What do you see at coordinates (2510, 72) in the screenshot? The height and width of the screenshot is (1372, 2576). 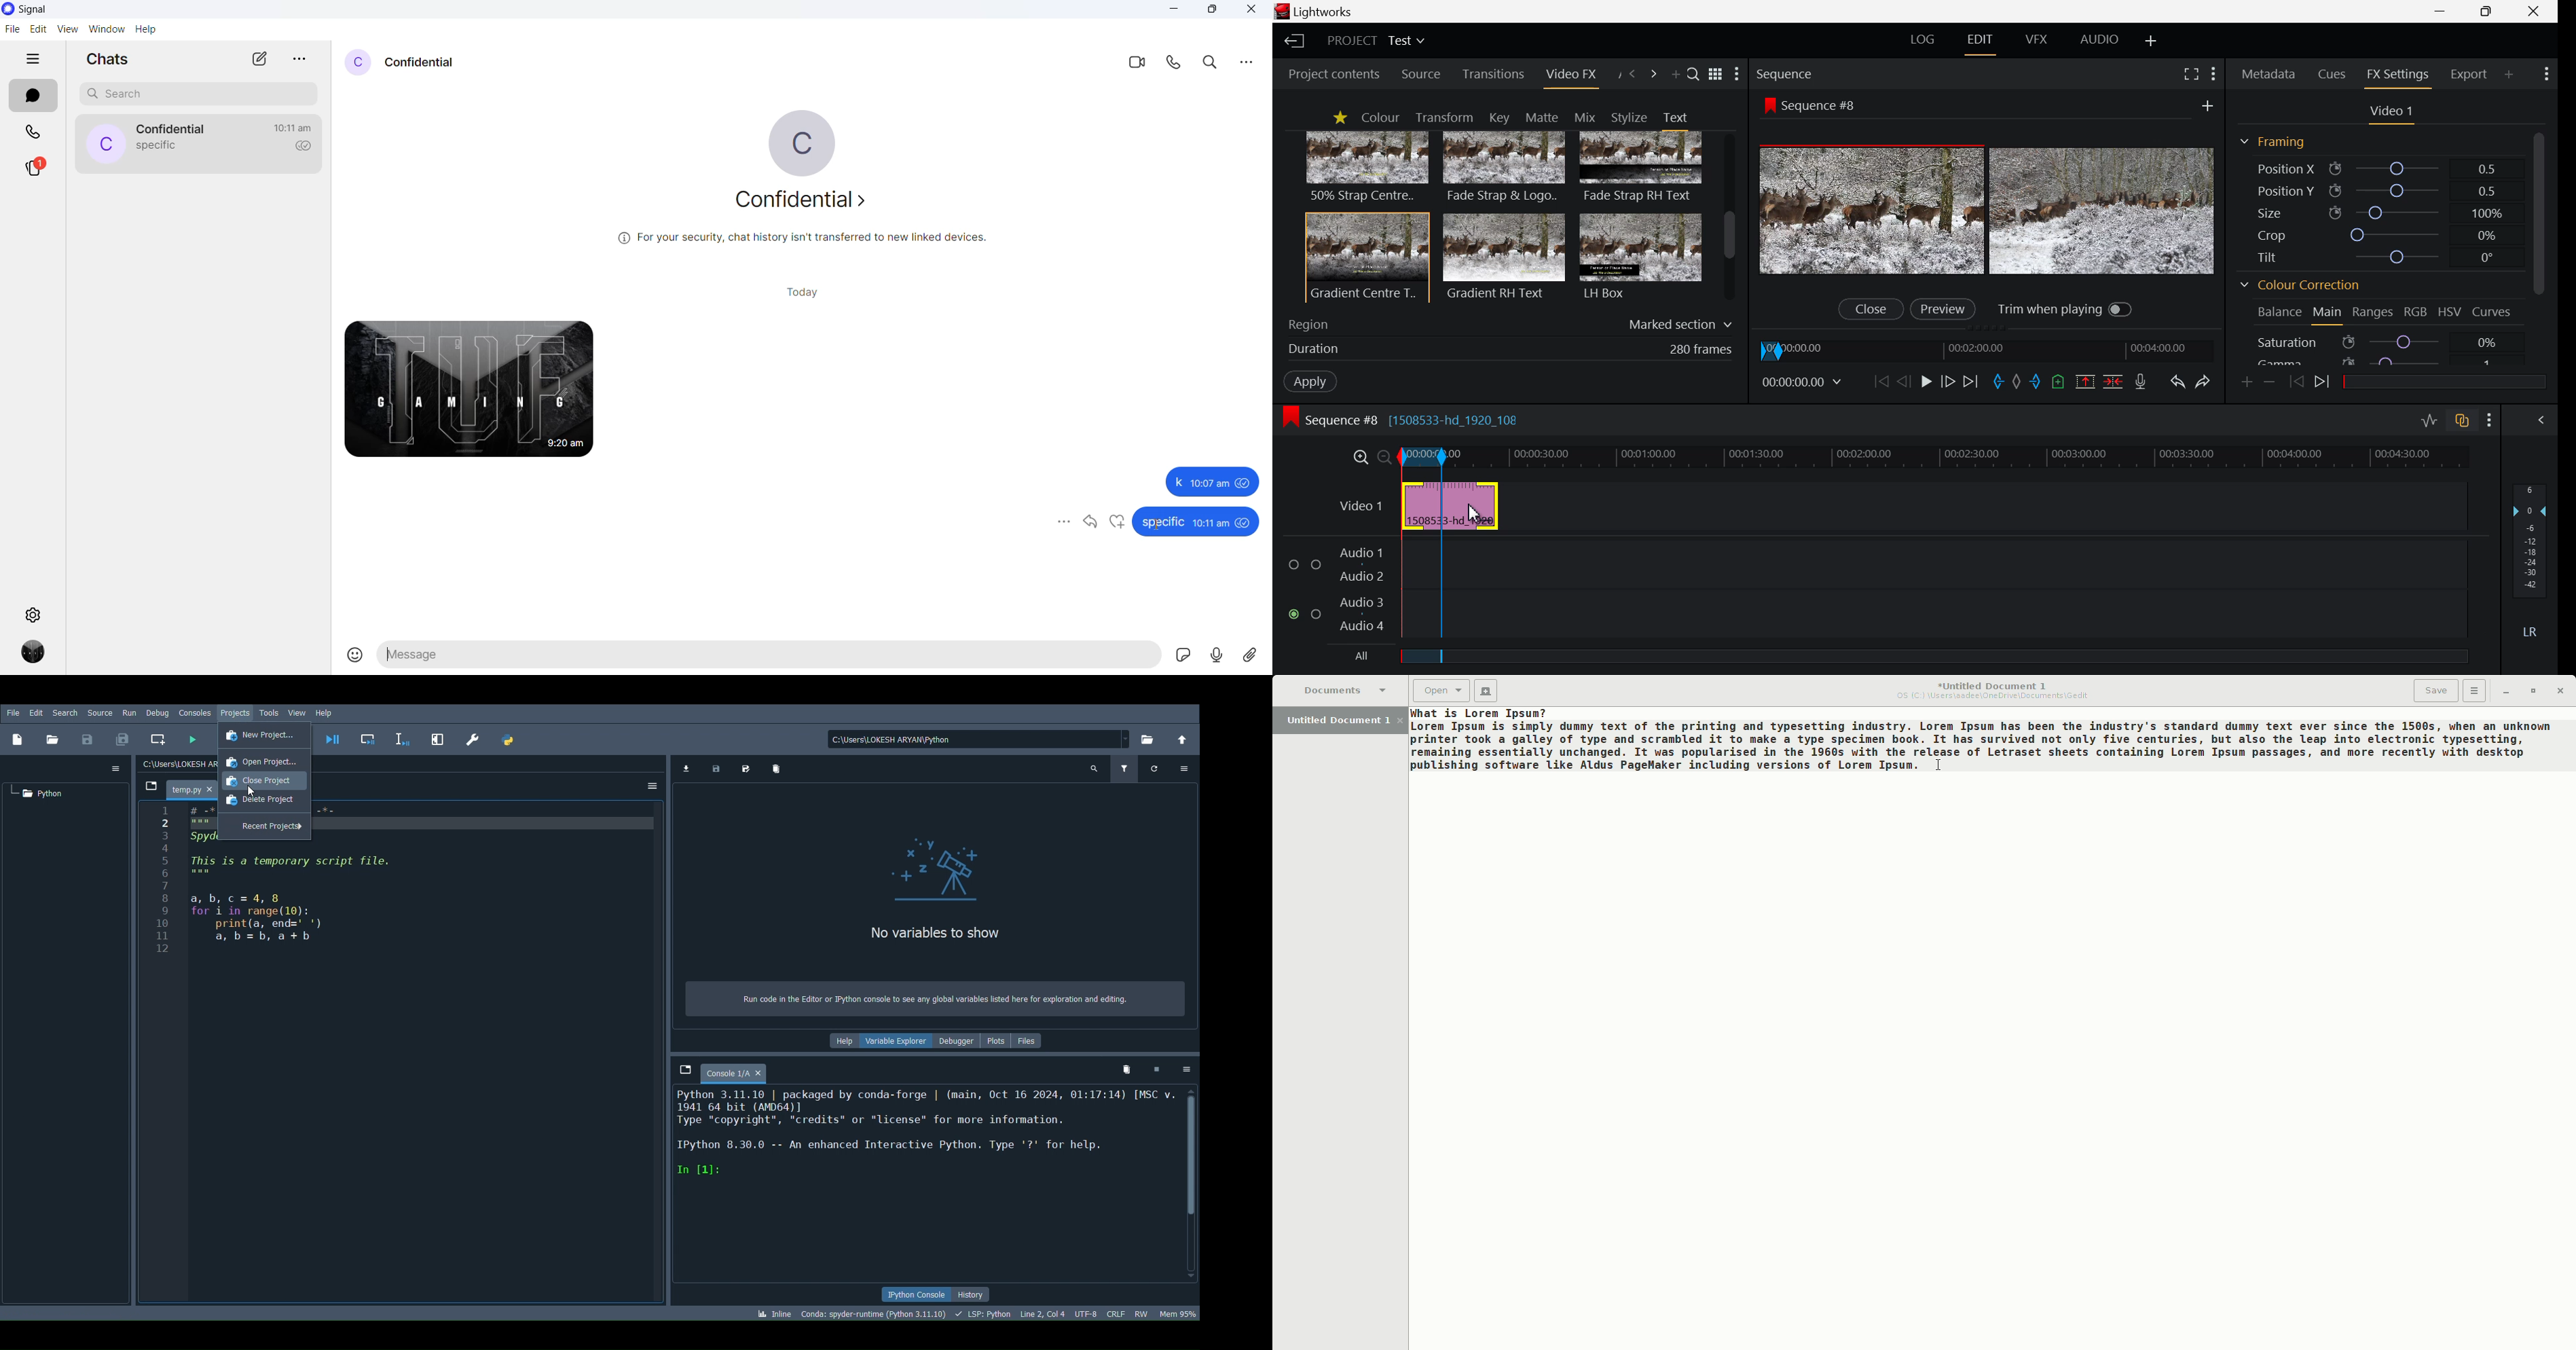 I see `Add Panel` at bounding box center [2510, 72].